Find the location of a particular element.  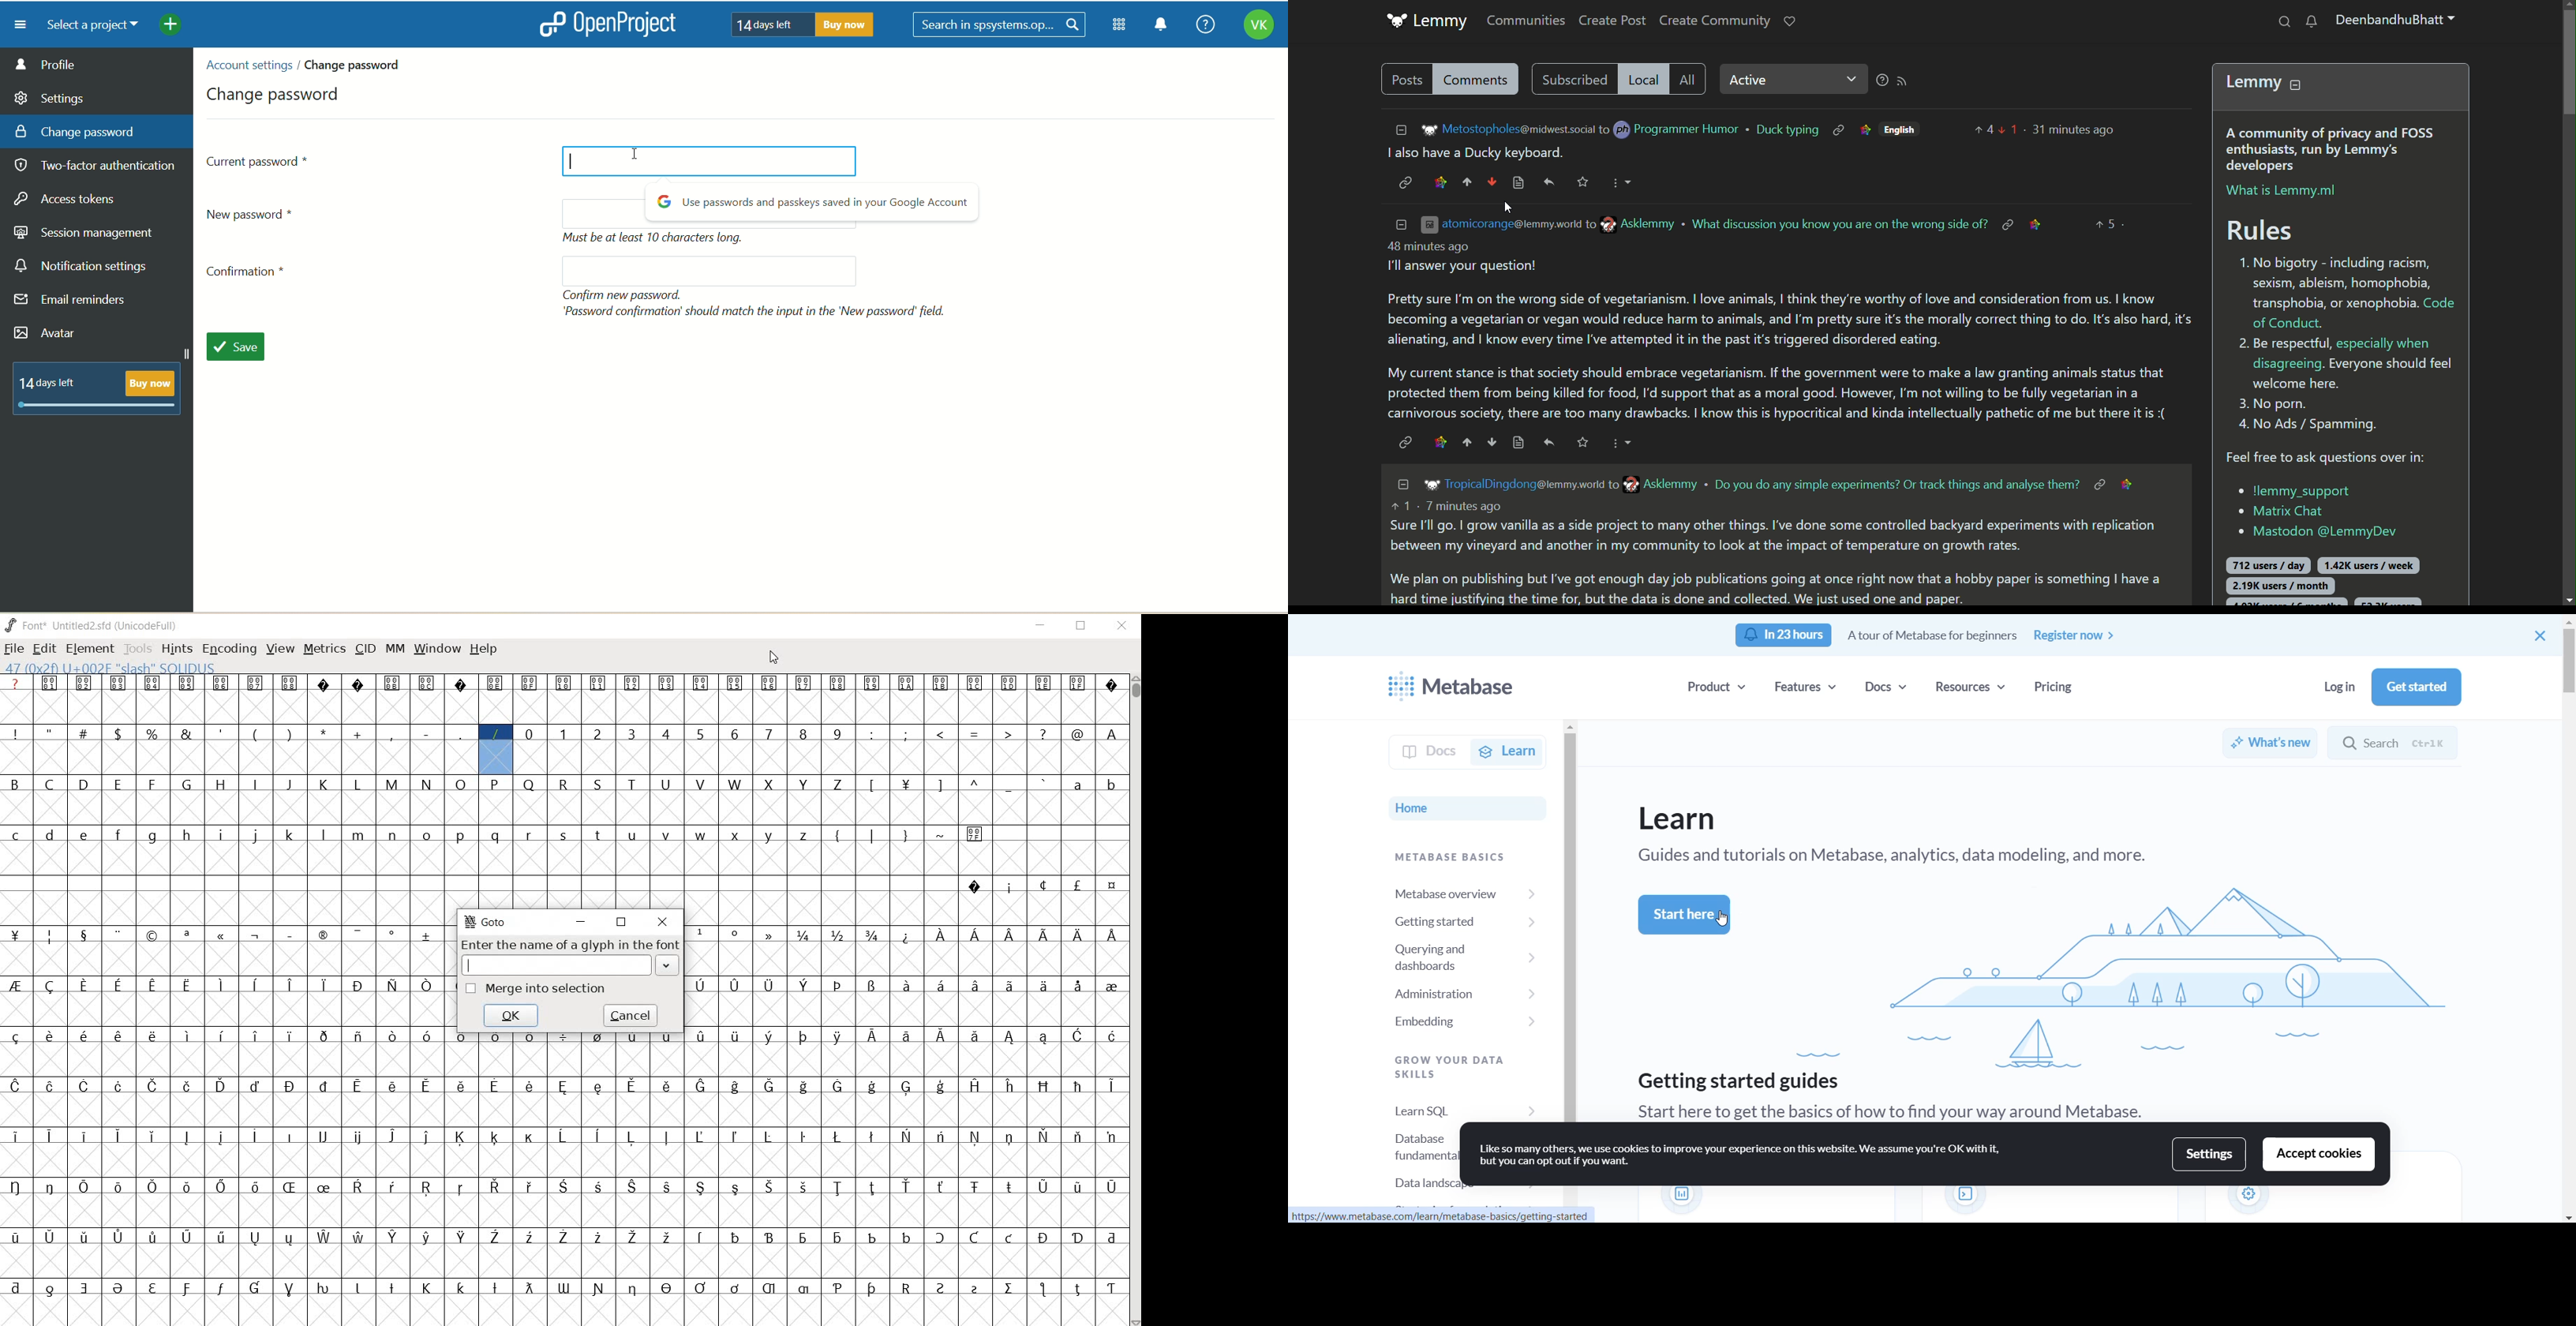

WINDOW is located at coordinates (436, 648).